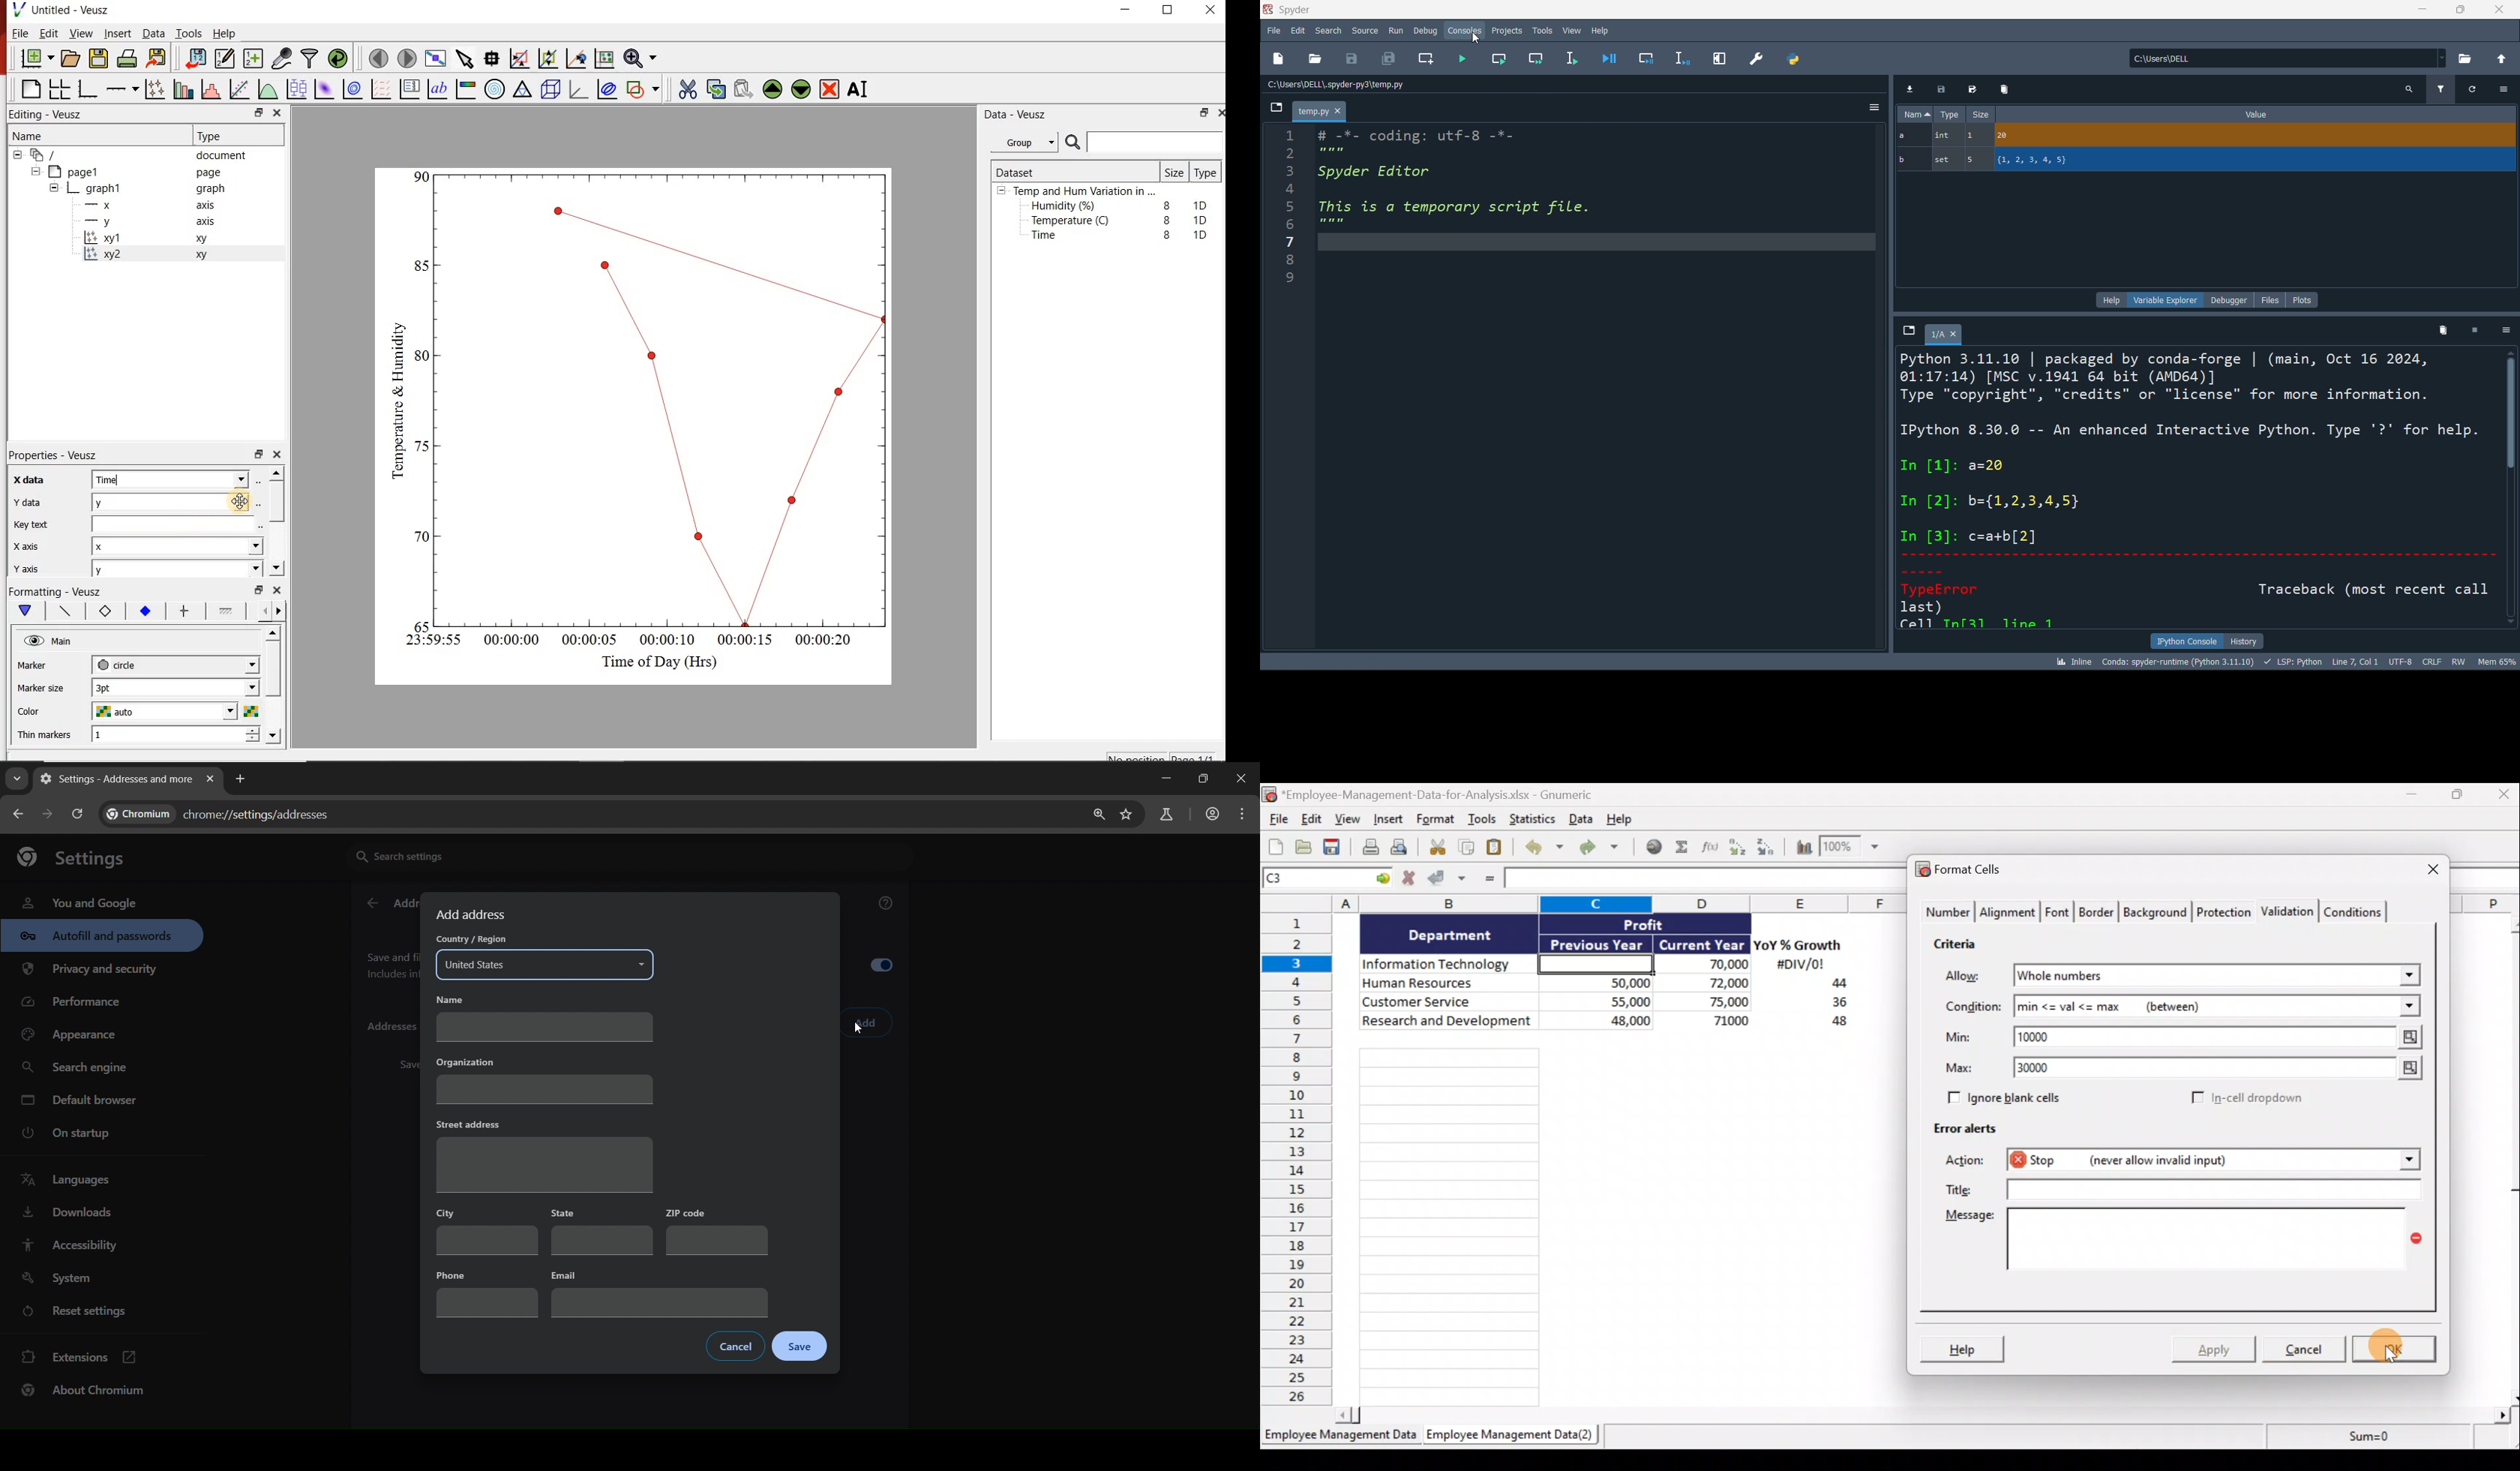  I want to click on more options, so click(2504, 88).